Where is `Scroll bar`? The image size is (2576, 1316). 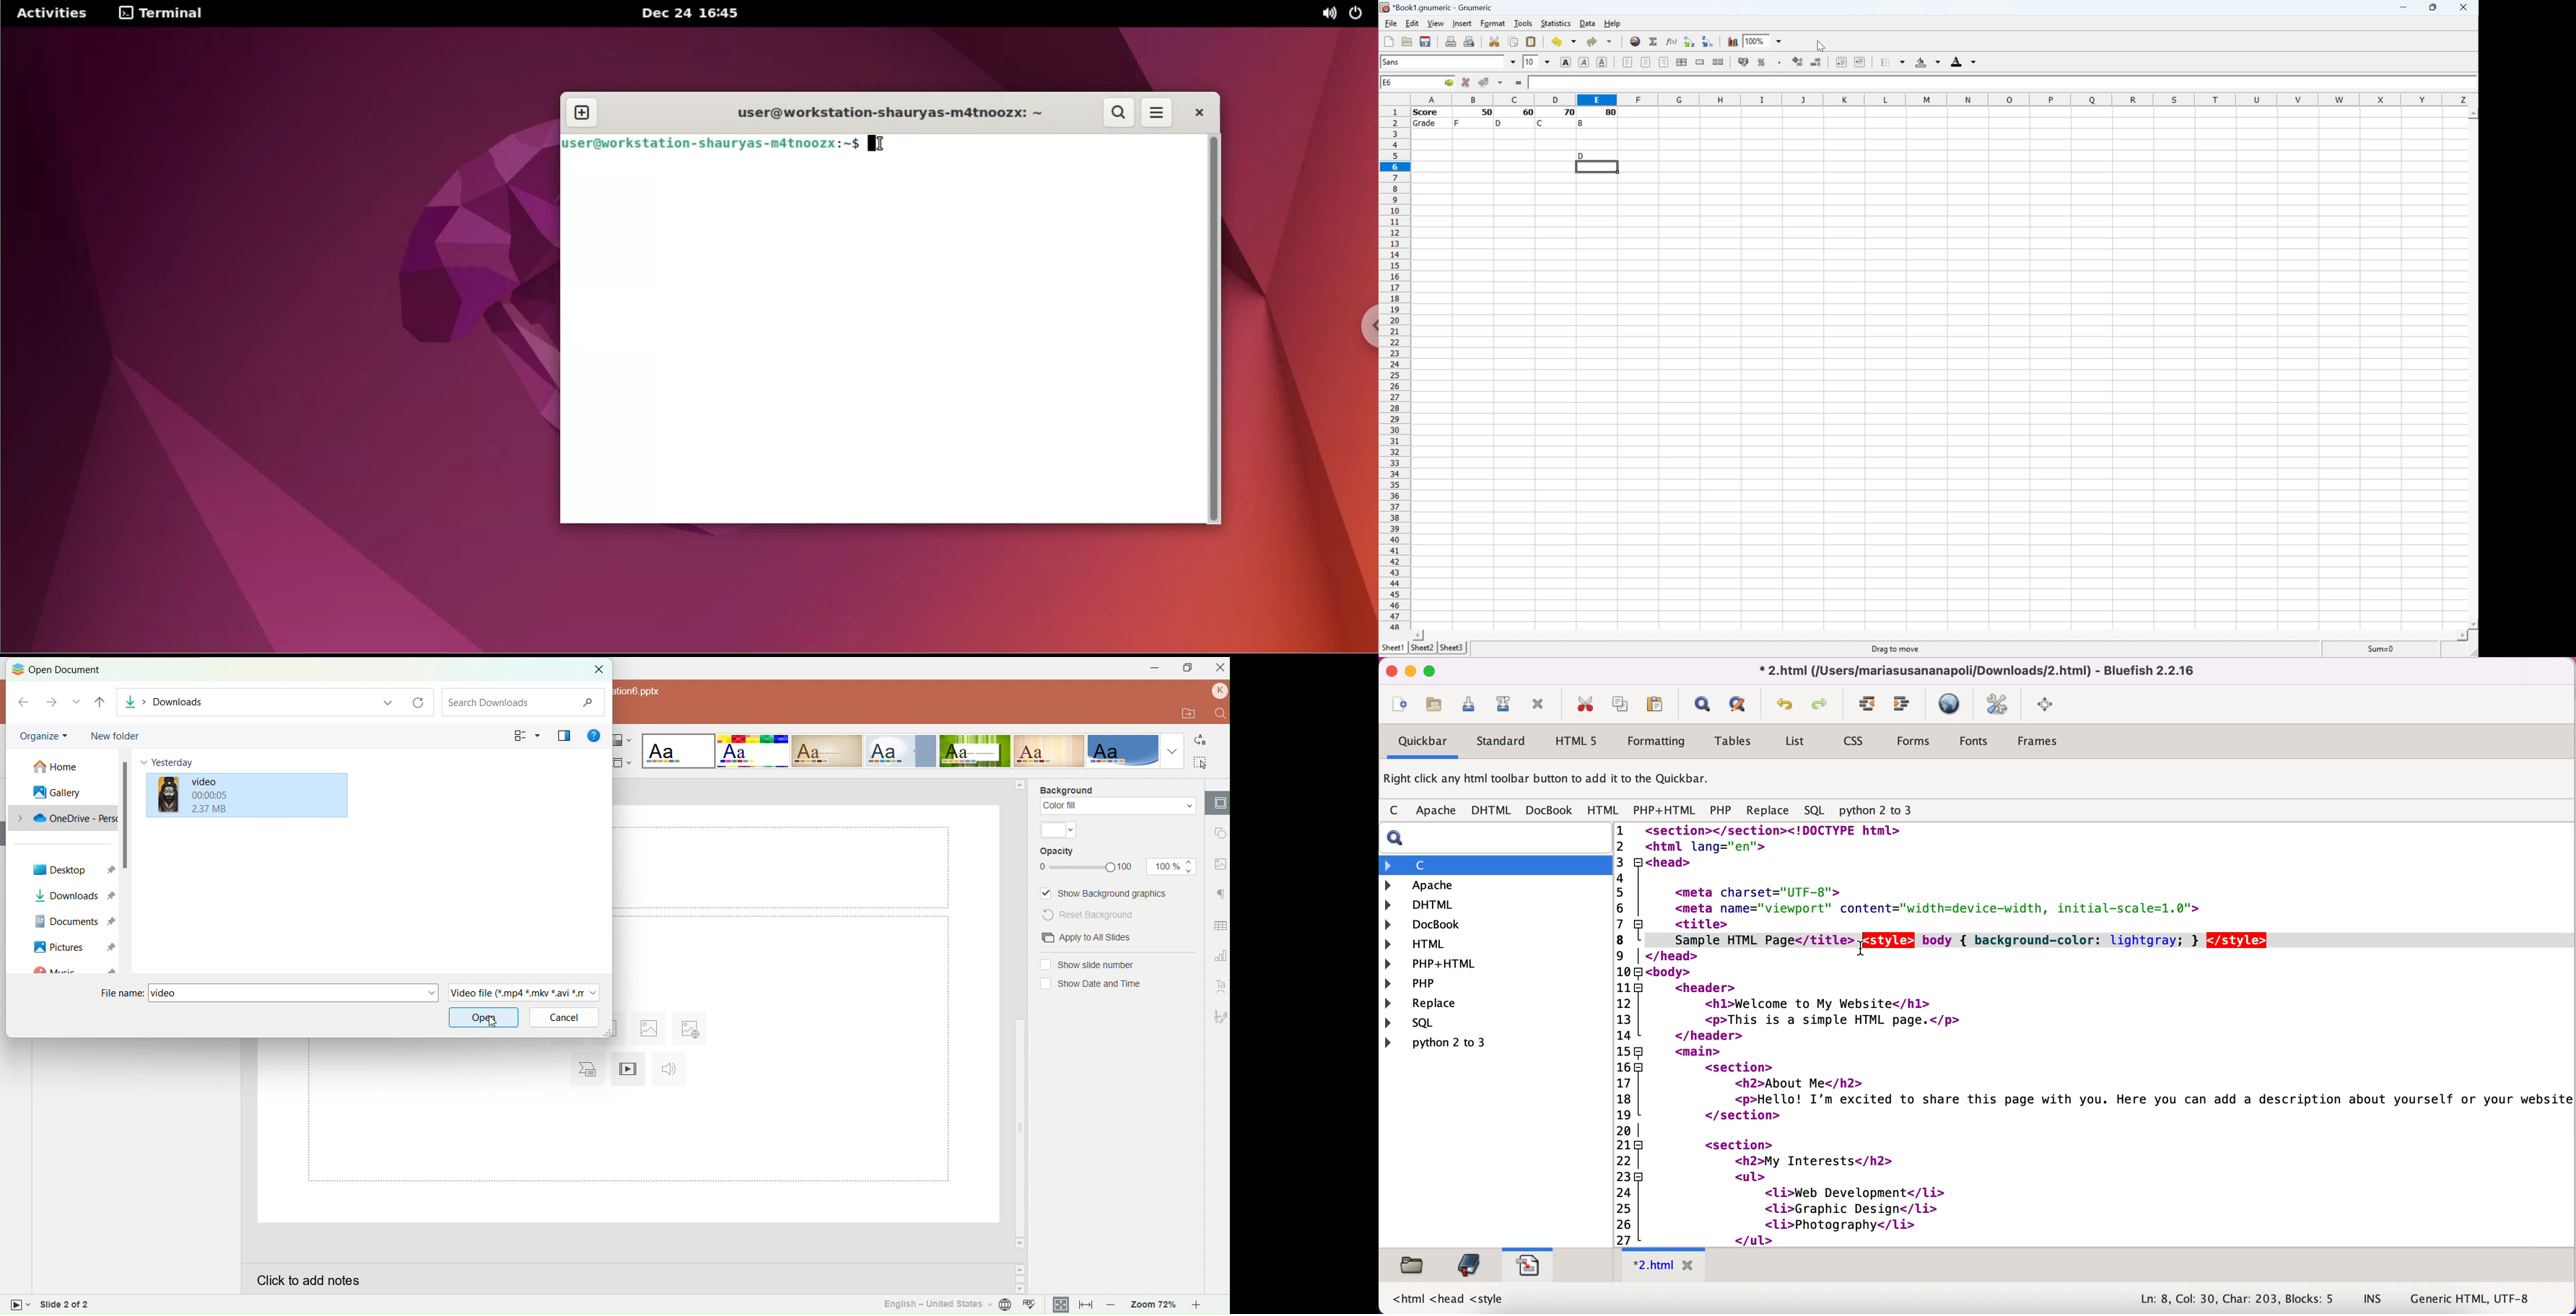 Scroll bar is located at coordinates (127, 814).